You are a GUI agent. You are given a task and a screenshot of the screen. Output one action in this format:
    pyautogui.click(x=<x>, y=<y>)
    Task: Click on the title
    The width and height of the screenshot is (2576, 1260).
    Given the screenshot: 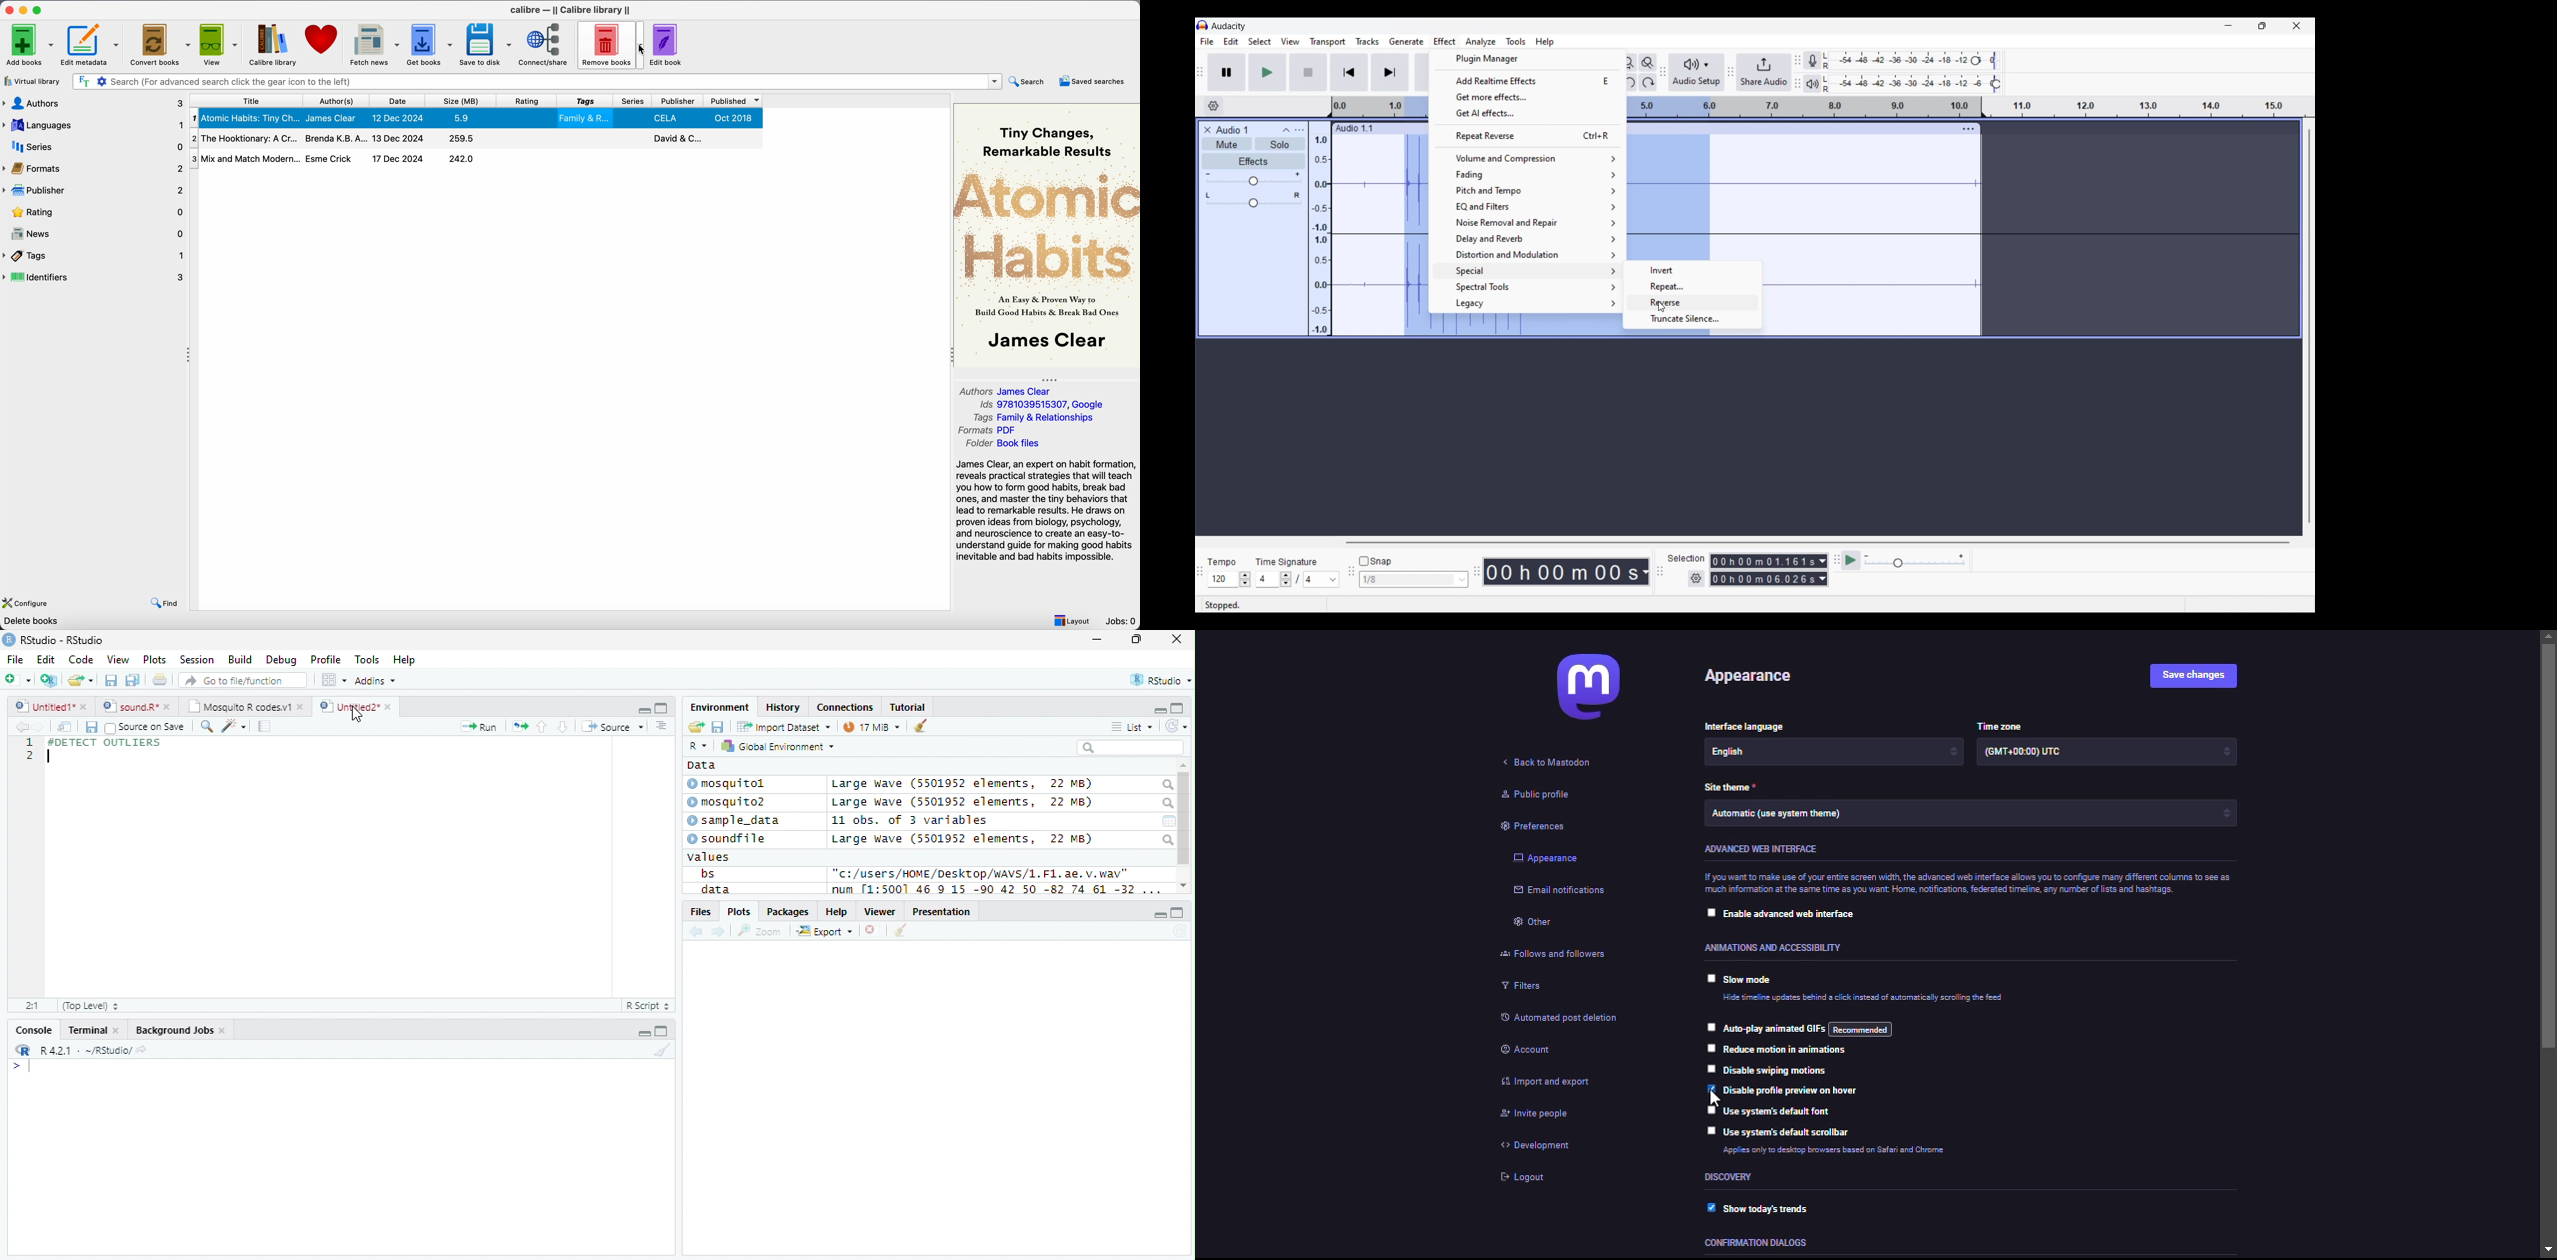 What is the action you would take?
    pyautogui.click(x=244, y=100)
    